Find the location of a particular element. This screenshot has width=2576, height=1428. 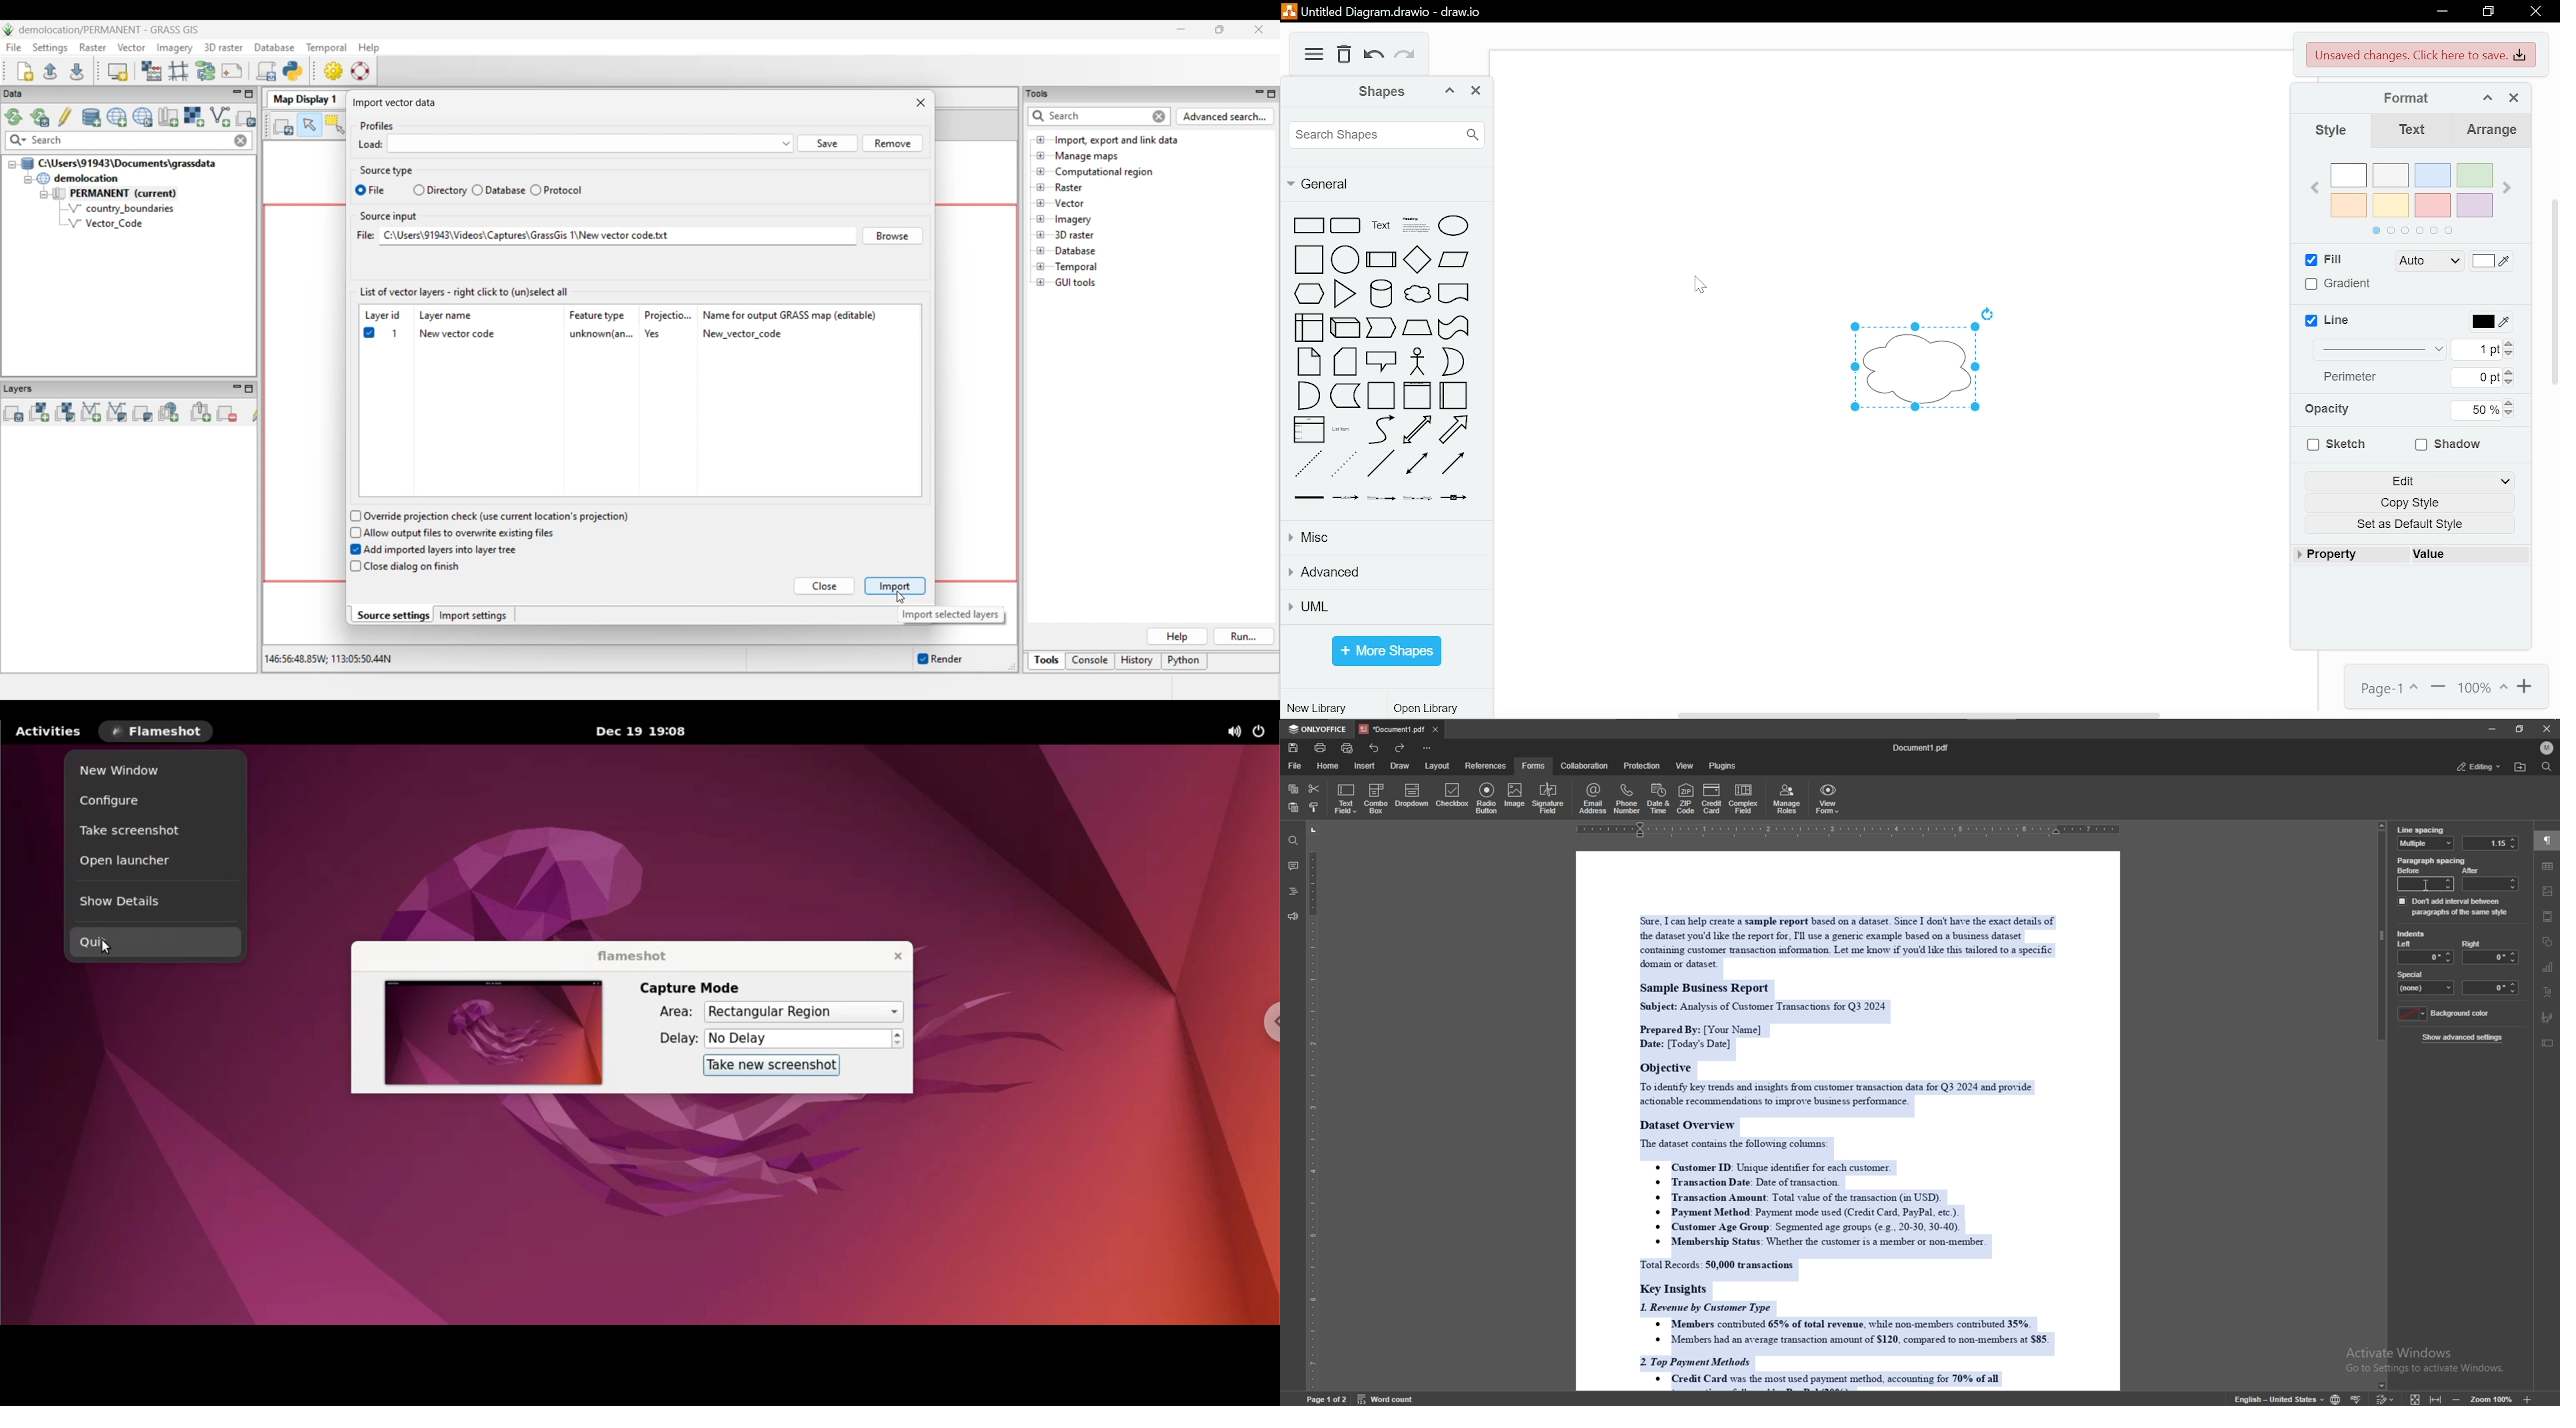

find is located at coordinates (1293, 841).